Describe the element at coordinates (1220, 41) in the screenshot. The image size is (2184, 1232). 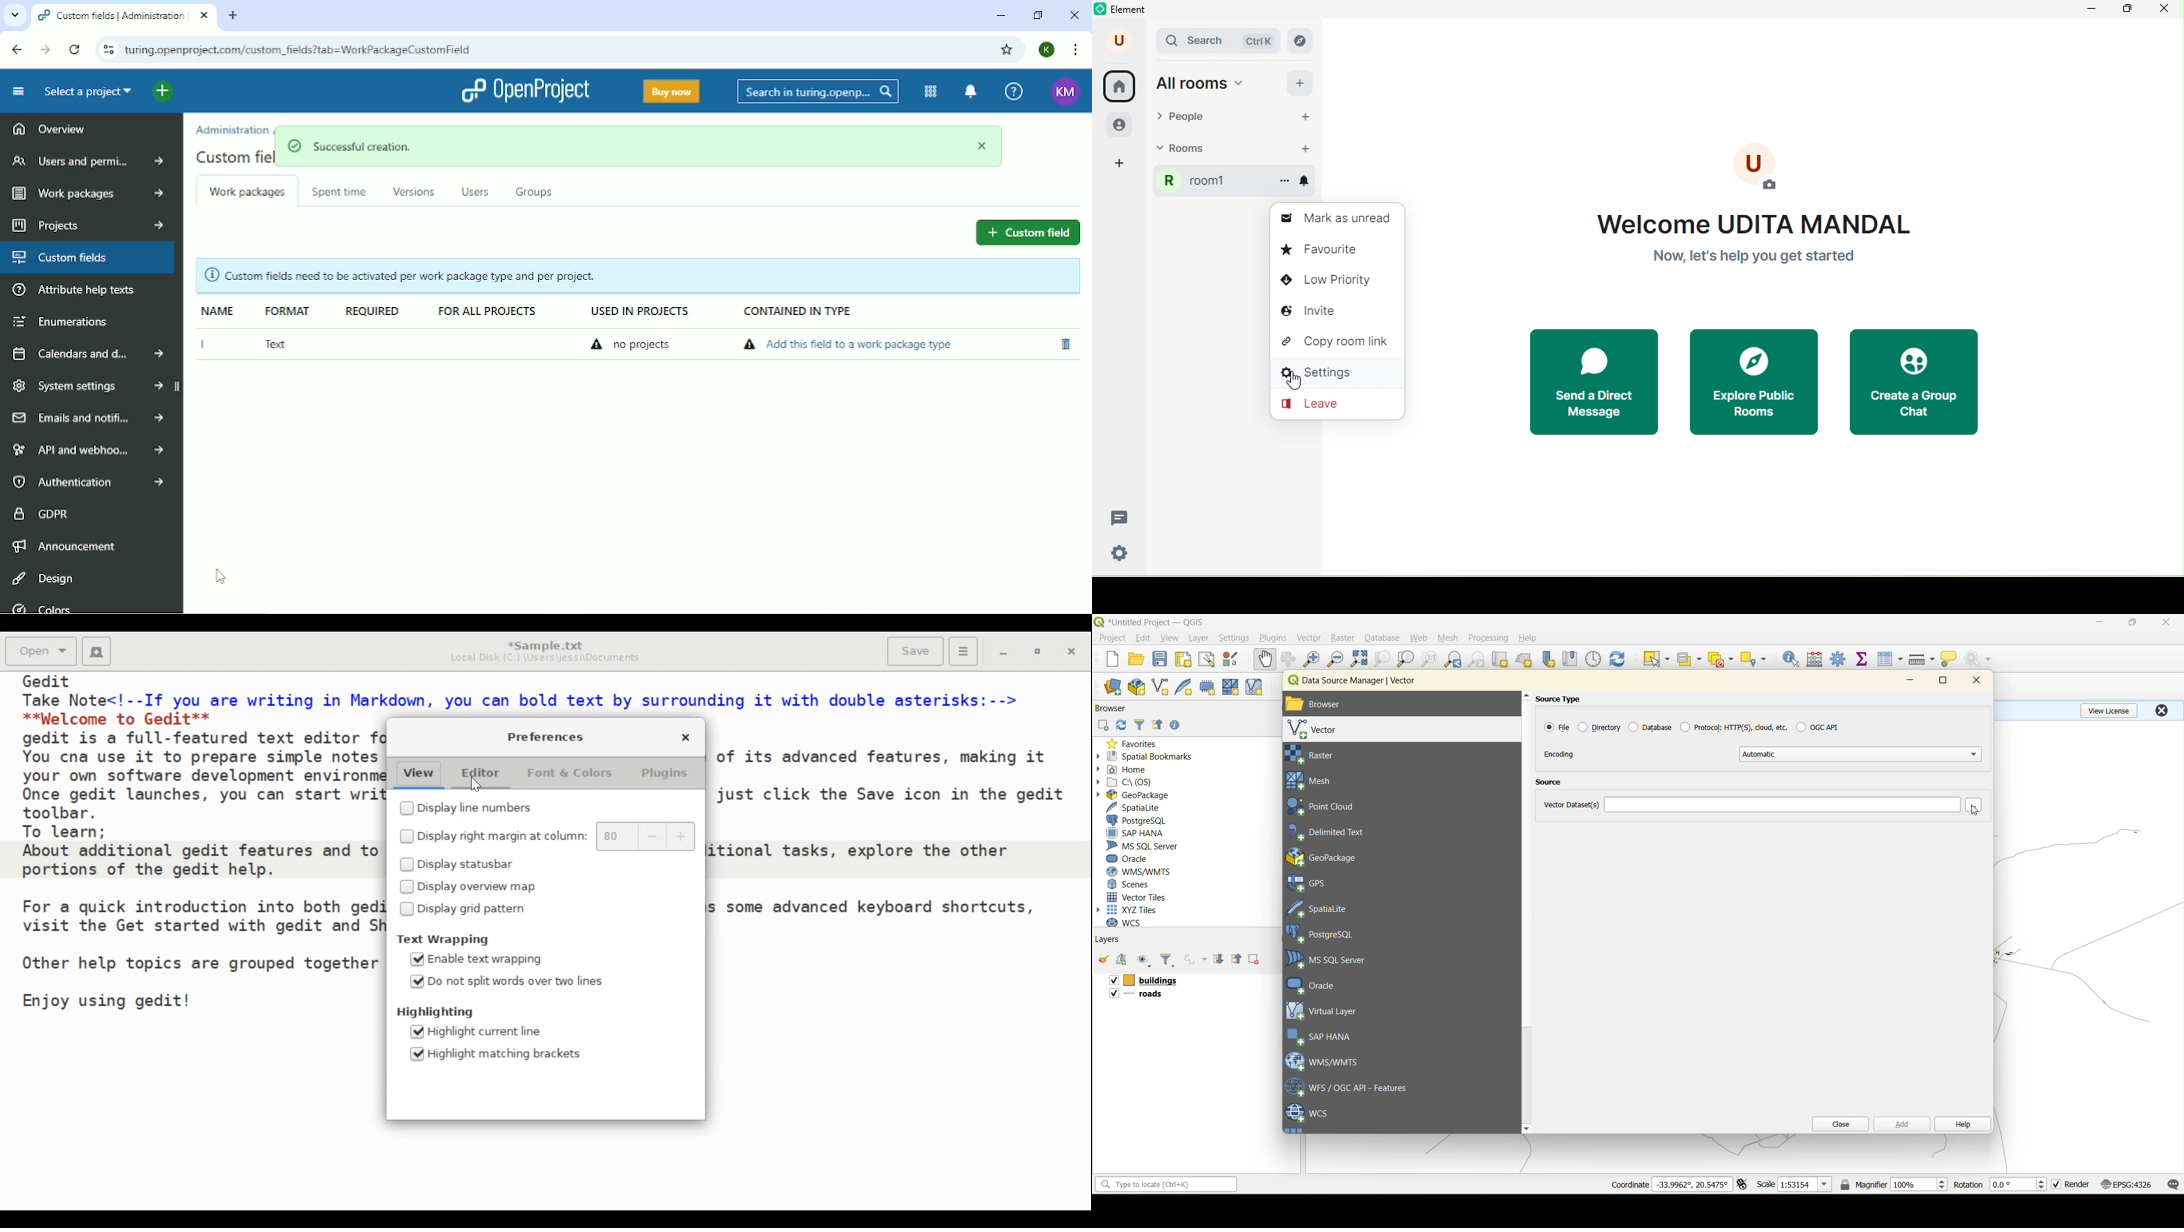
I see `search bar` at that location.